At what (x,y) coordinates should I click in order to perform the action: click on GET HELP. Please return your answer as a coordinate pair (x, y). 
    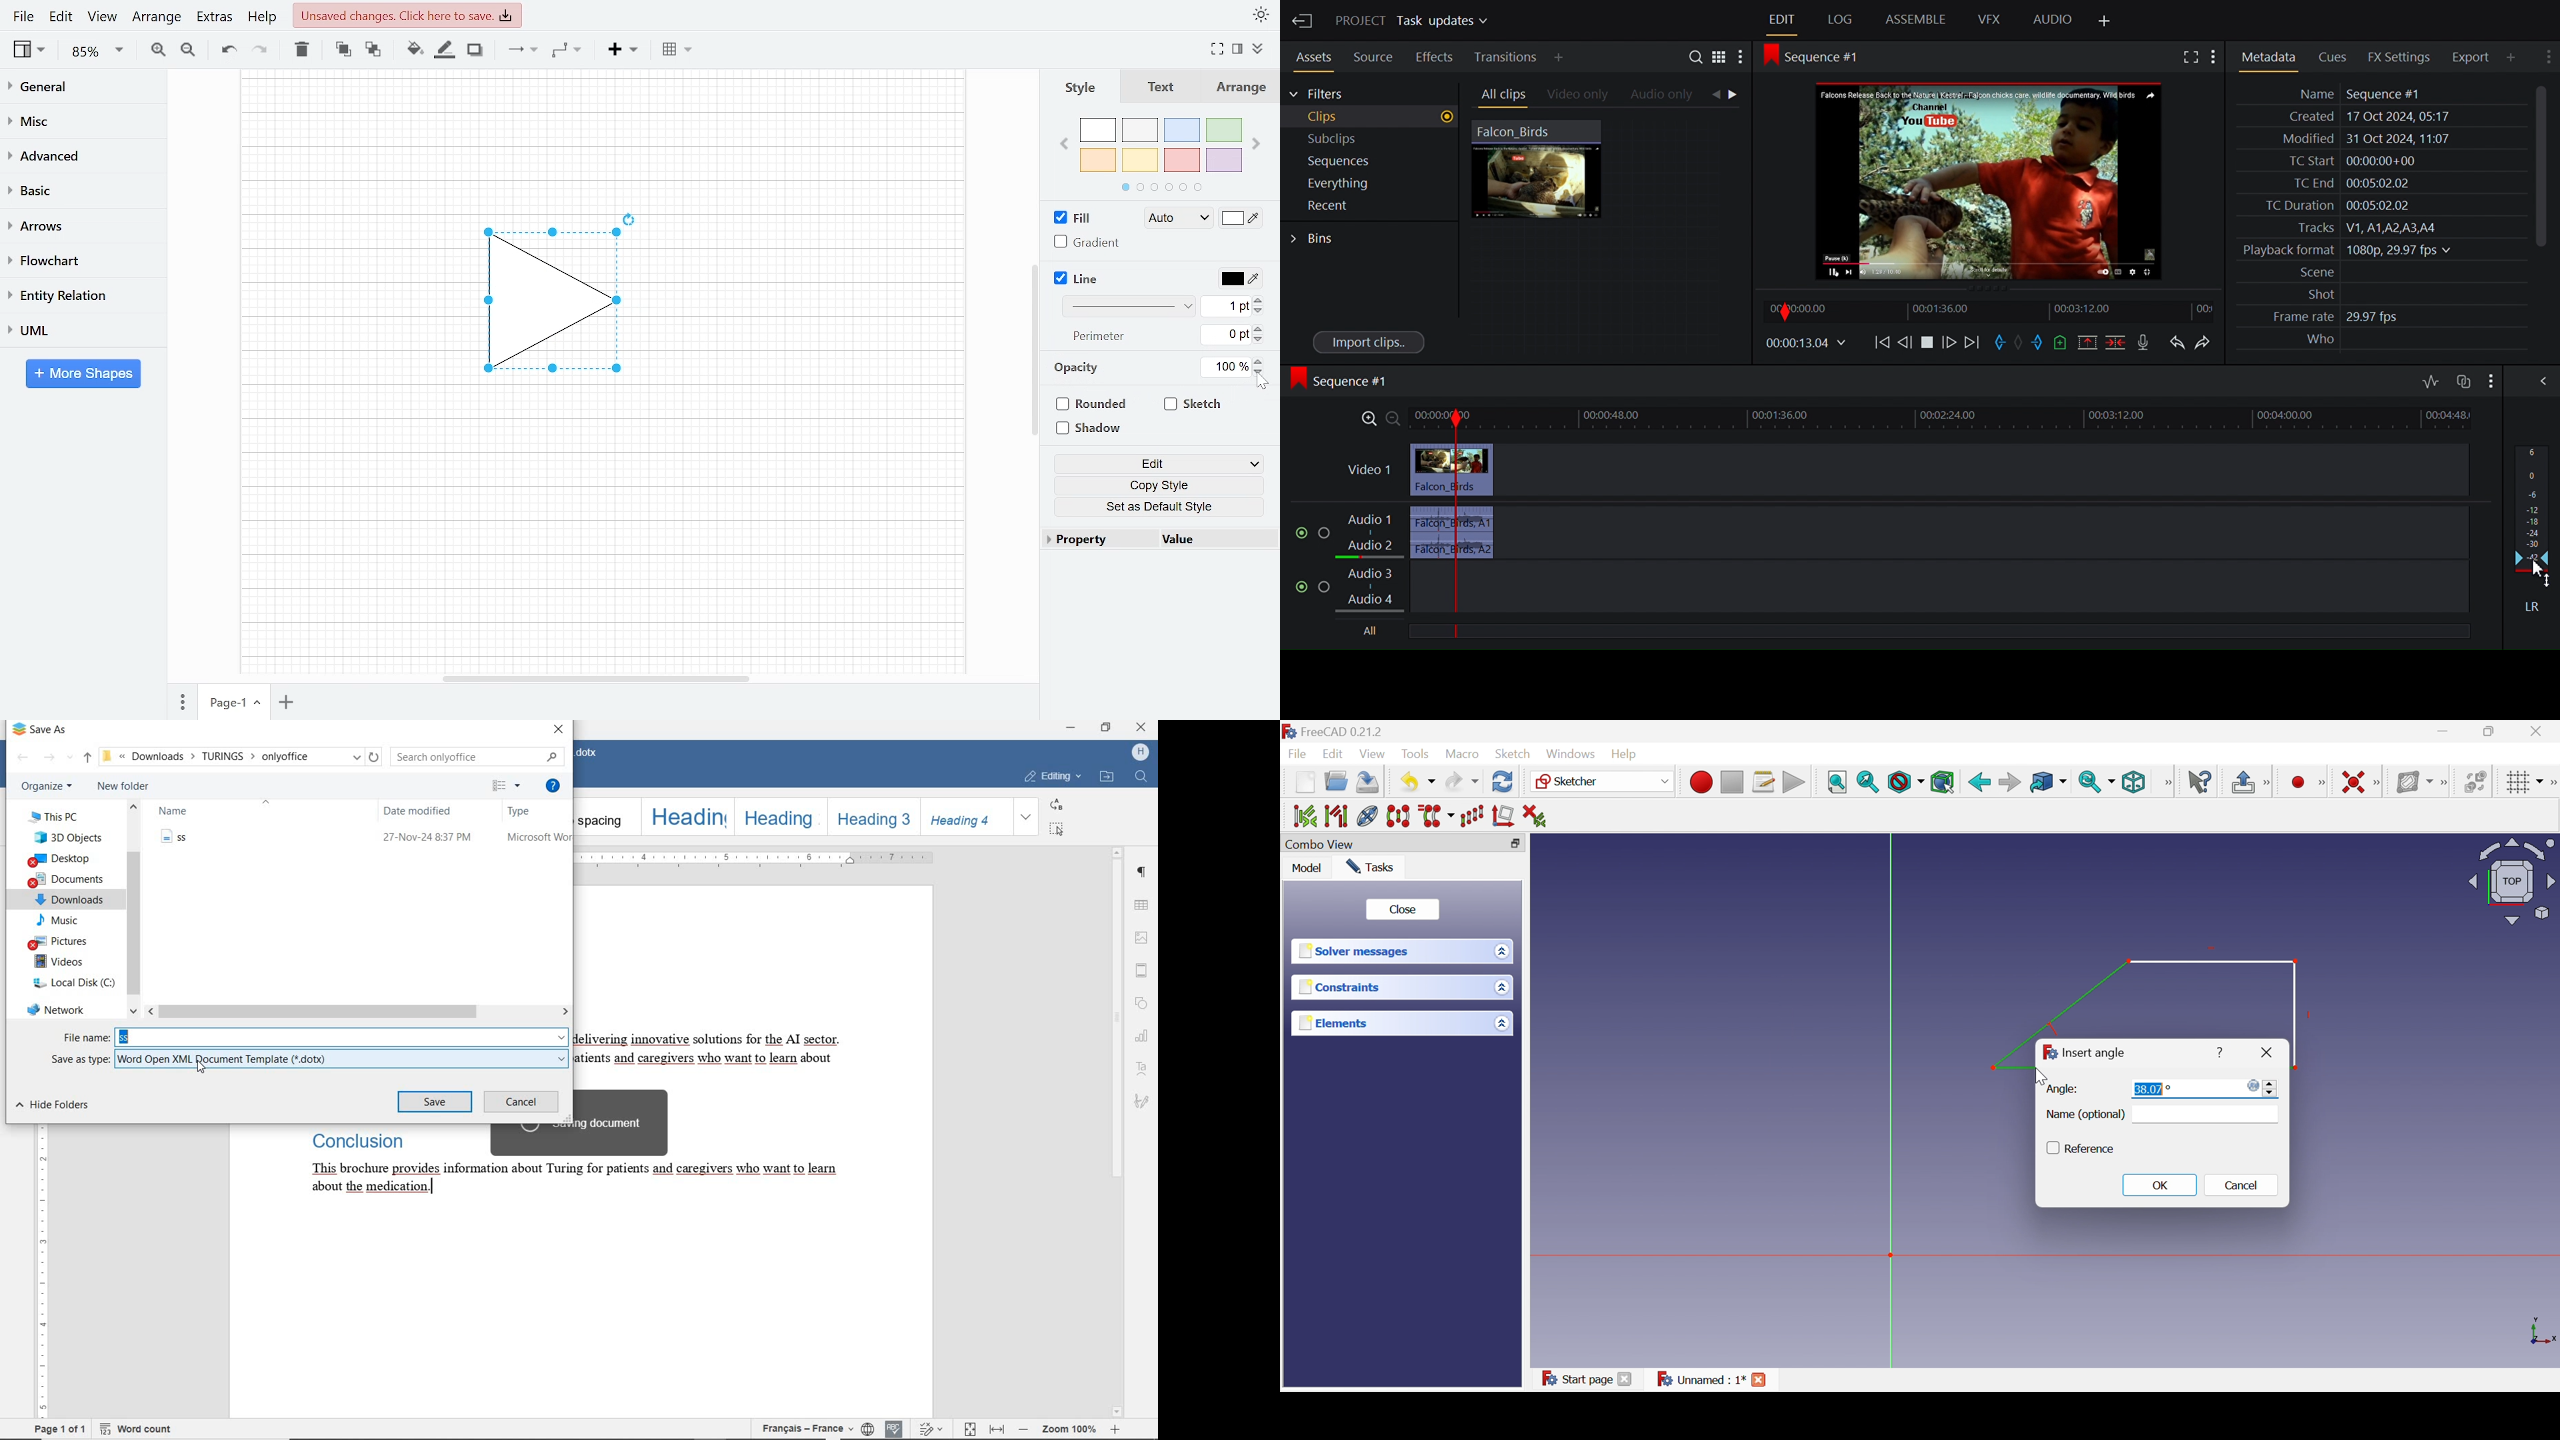
    Looking at the image, I should click on (553, 786).